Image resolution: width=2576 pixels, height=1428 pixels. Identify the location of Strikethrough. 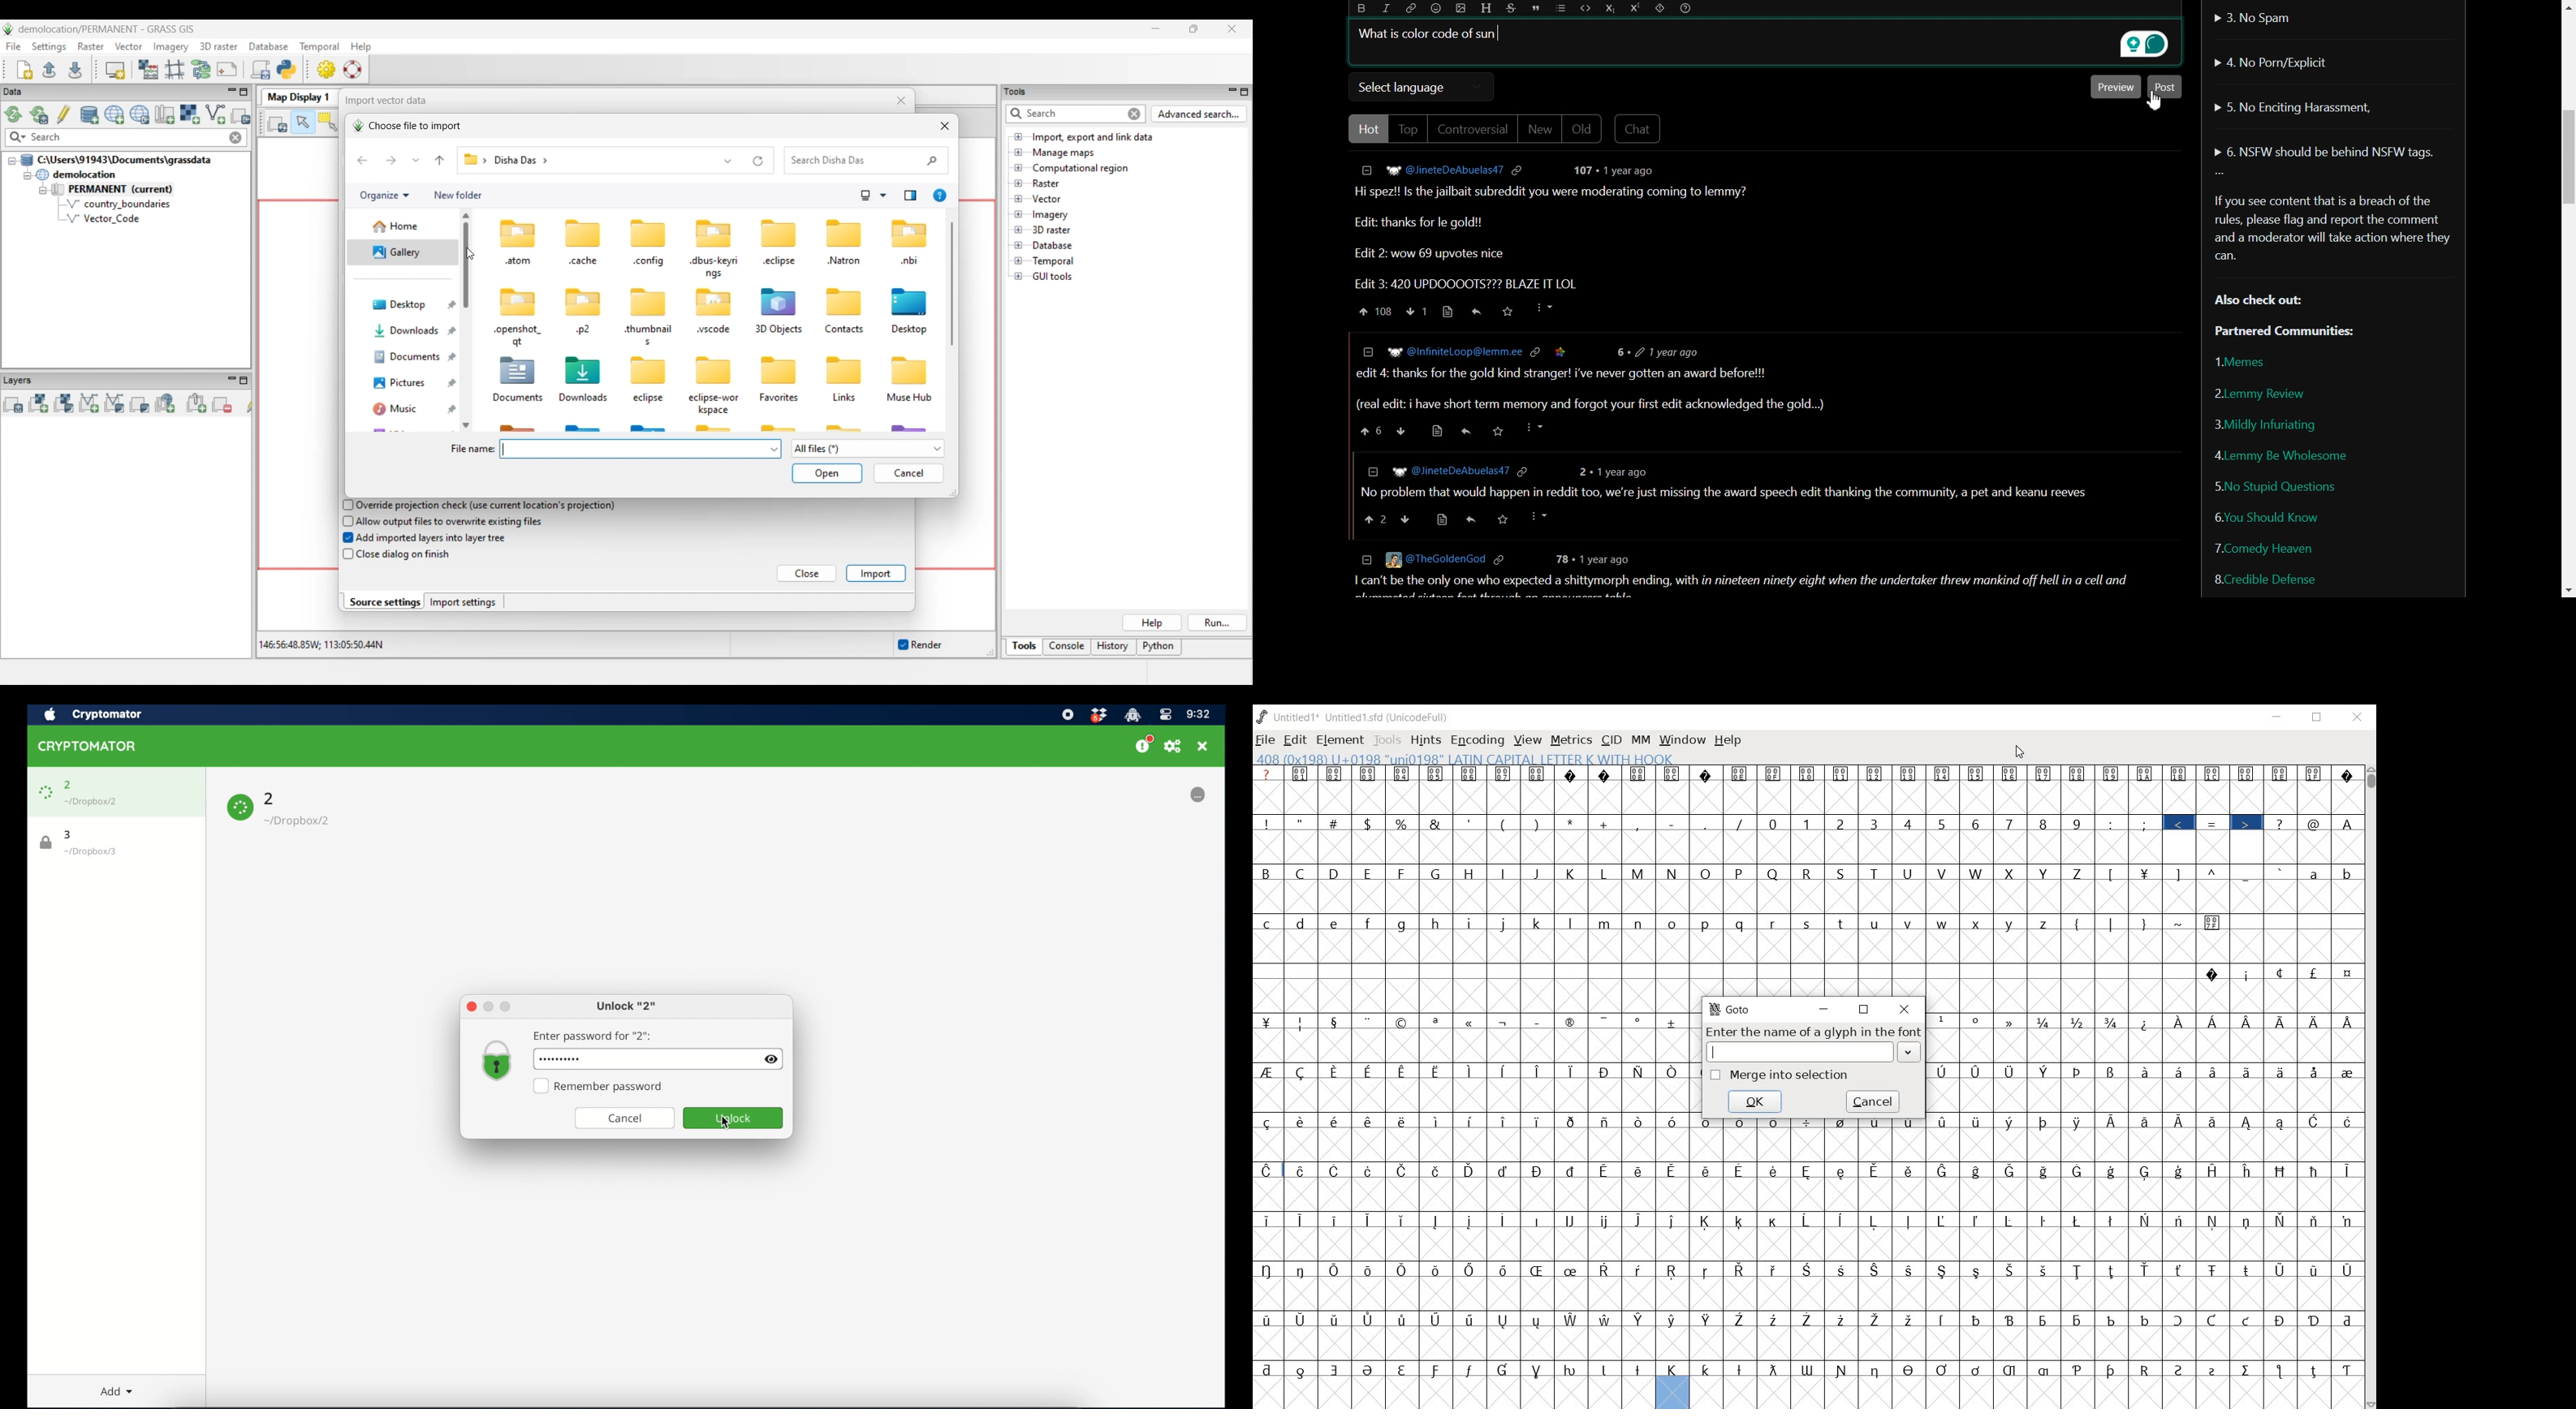
(1512, 8).